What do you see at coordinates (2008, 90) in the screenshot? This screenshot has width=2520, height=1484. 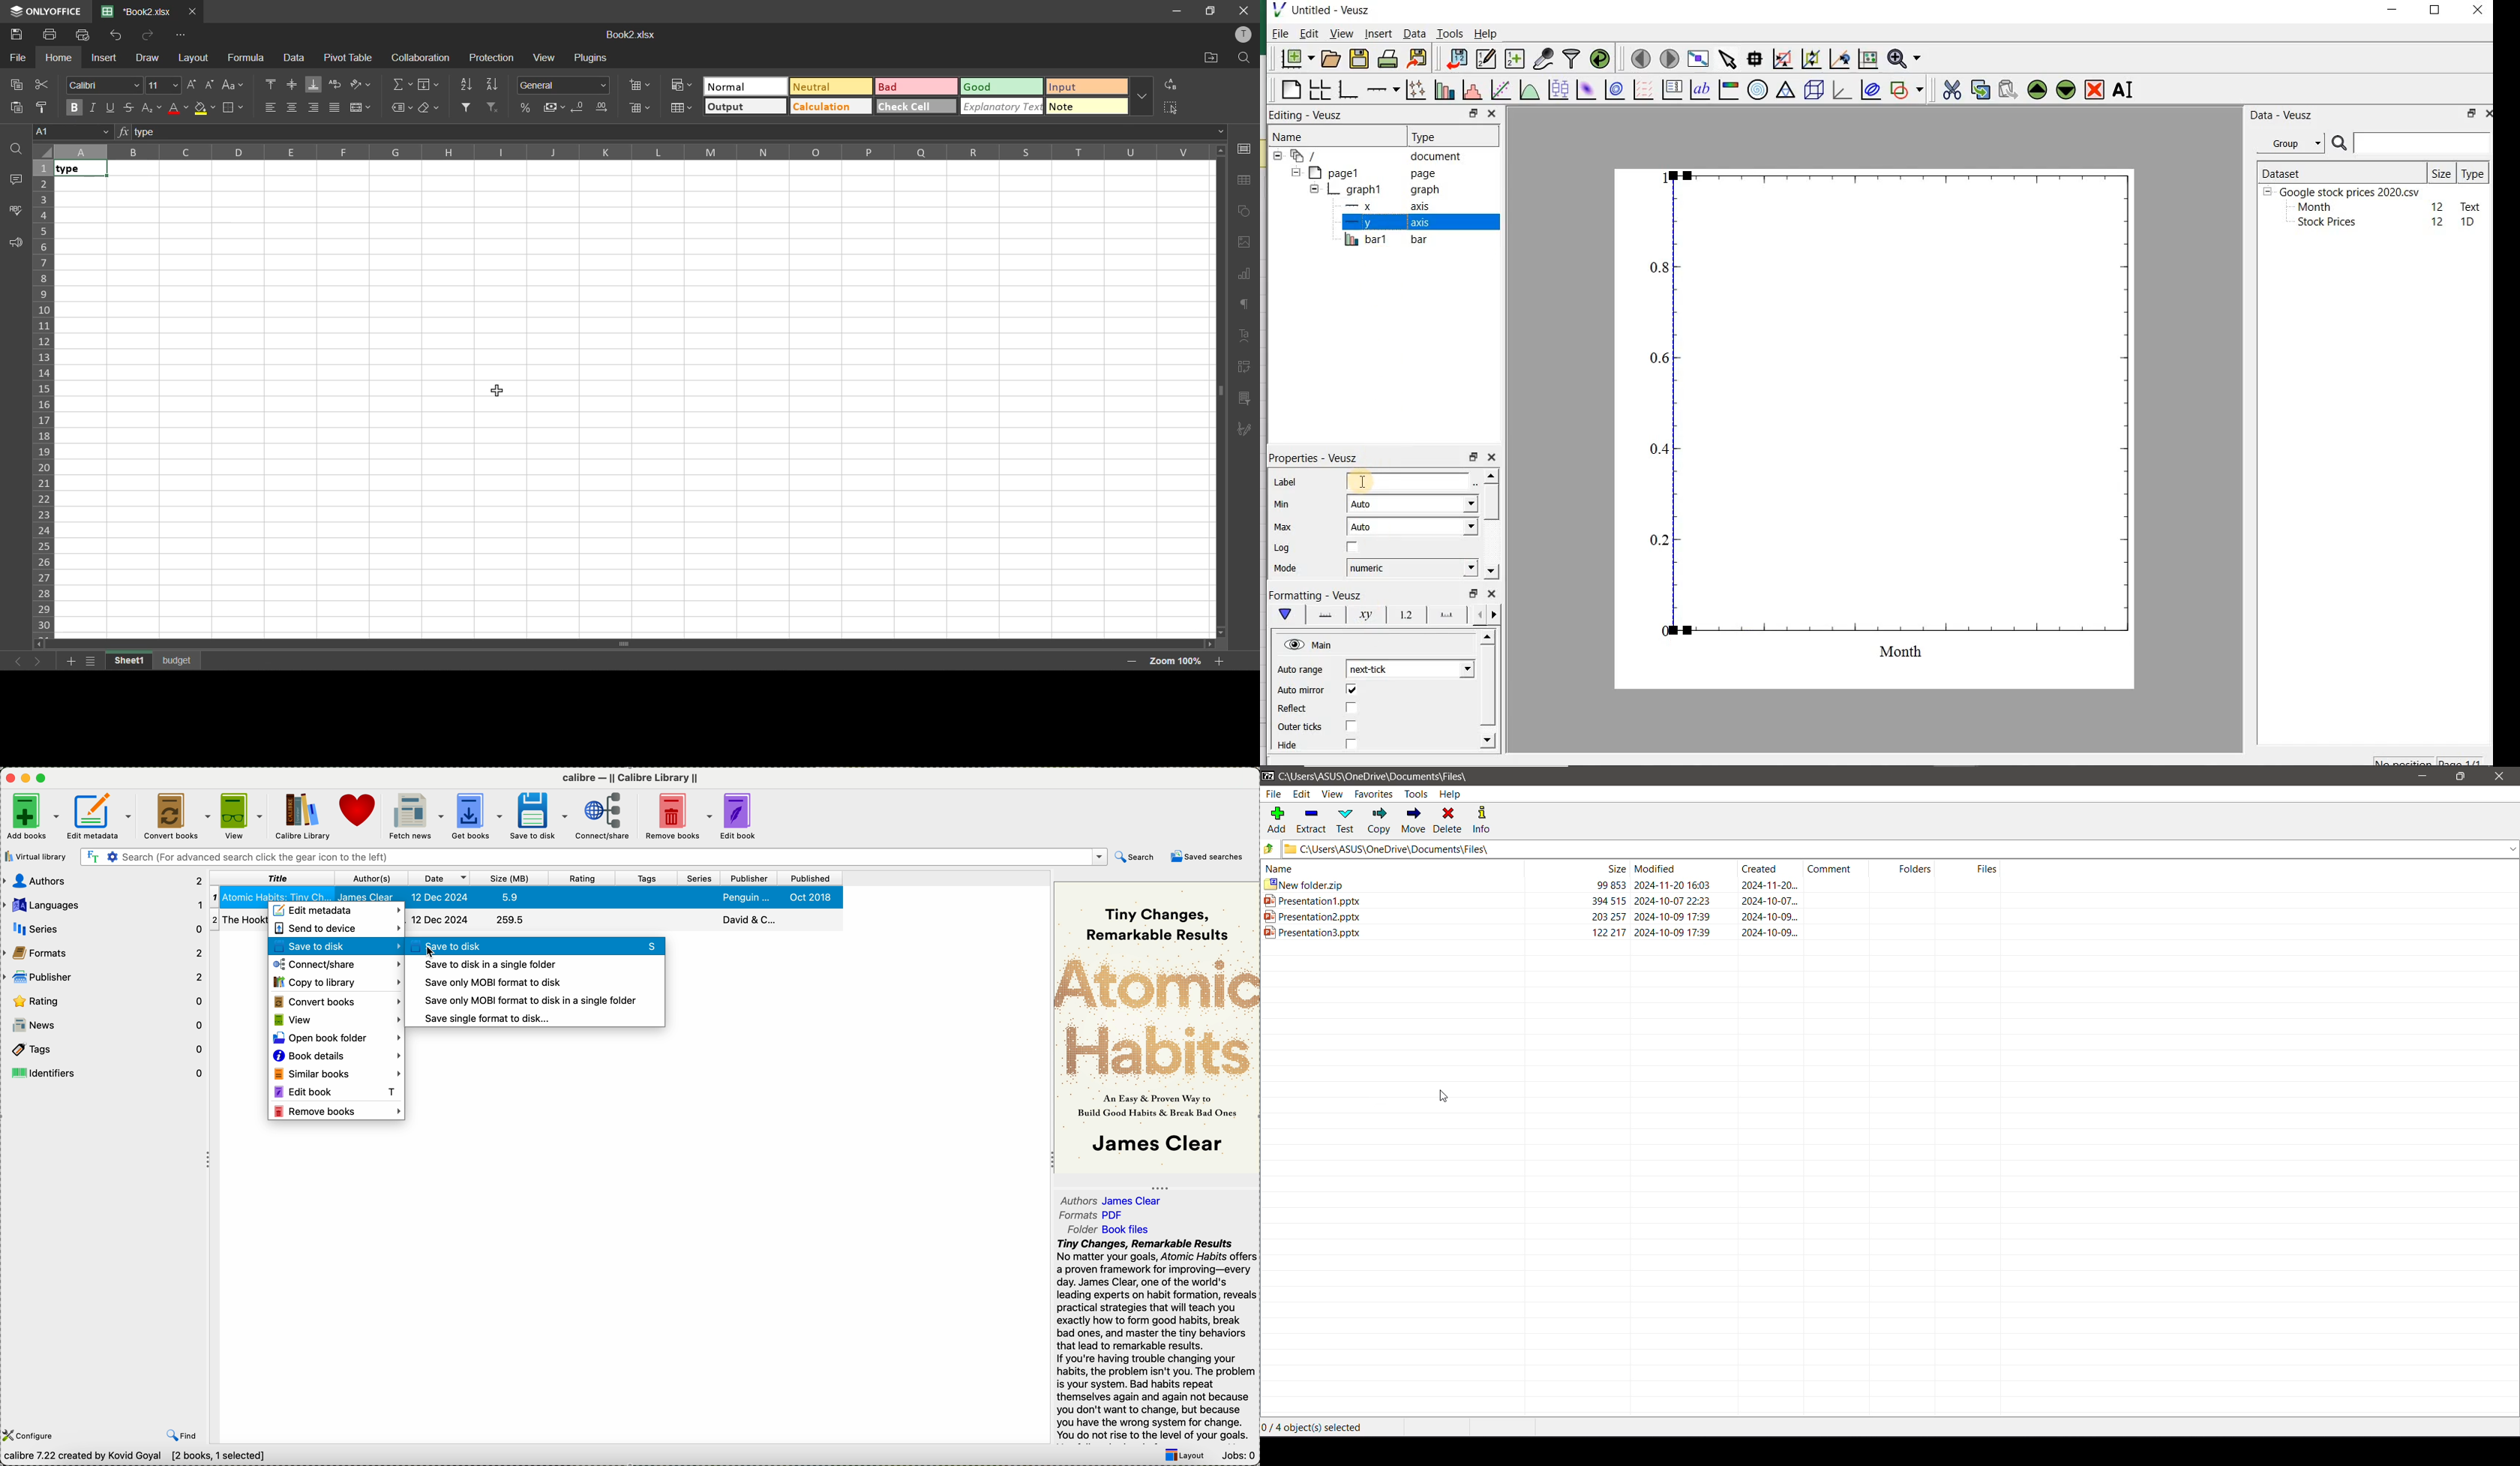 I see `paste widget from the clipboard` at bounding box center [2008, 90].